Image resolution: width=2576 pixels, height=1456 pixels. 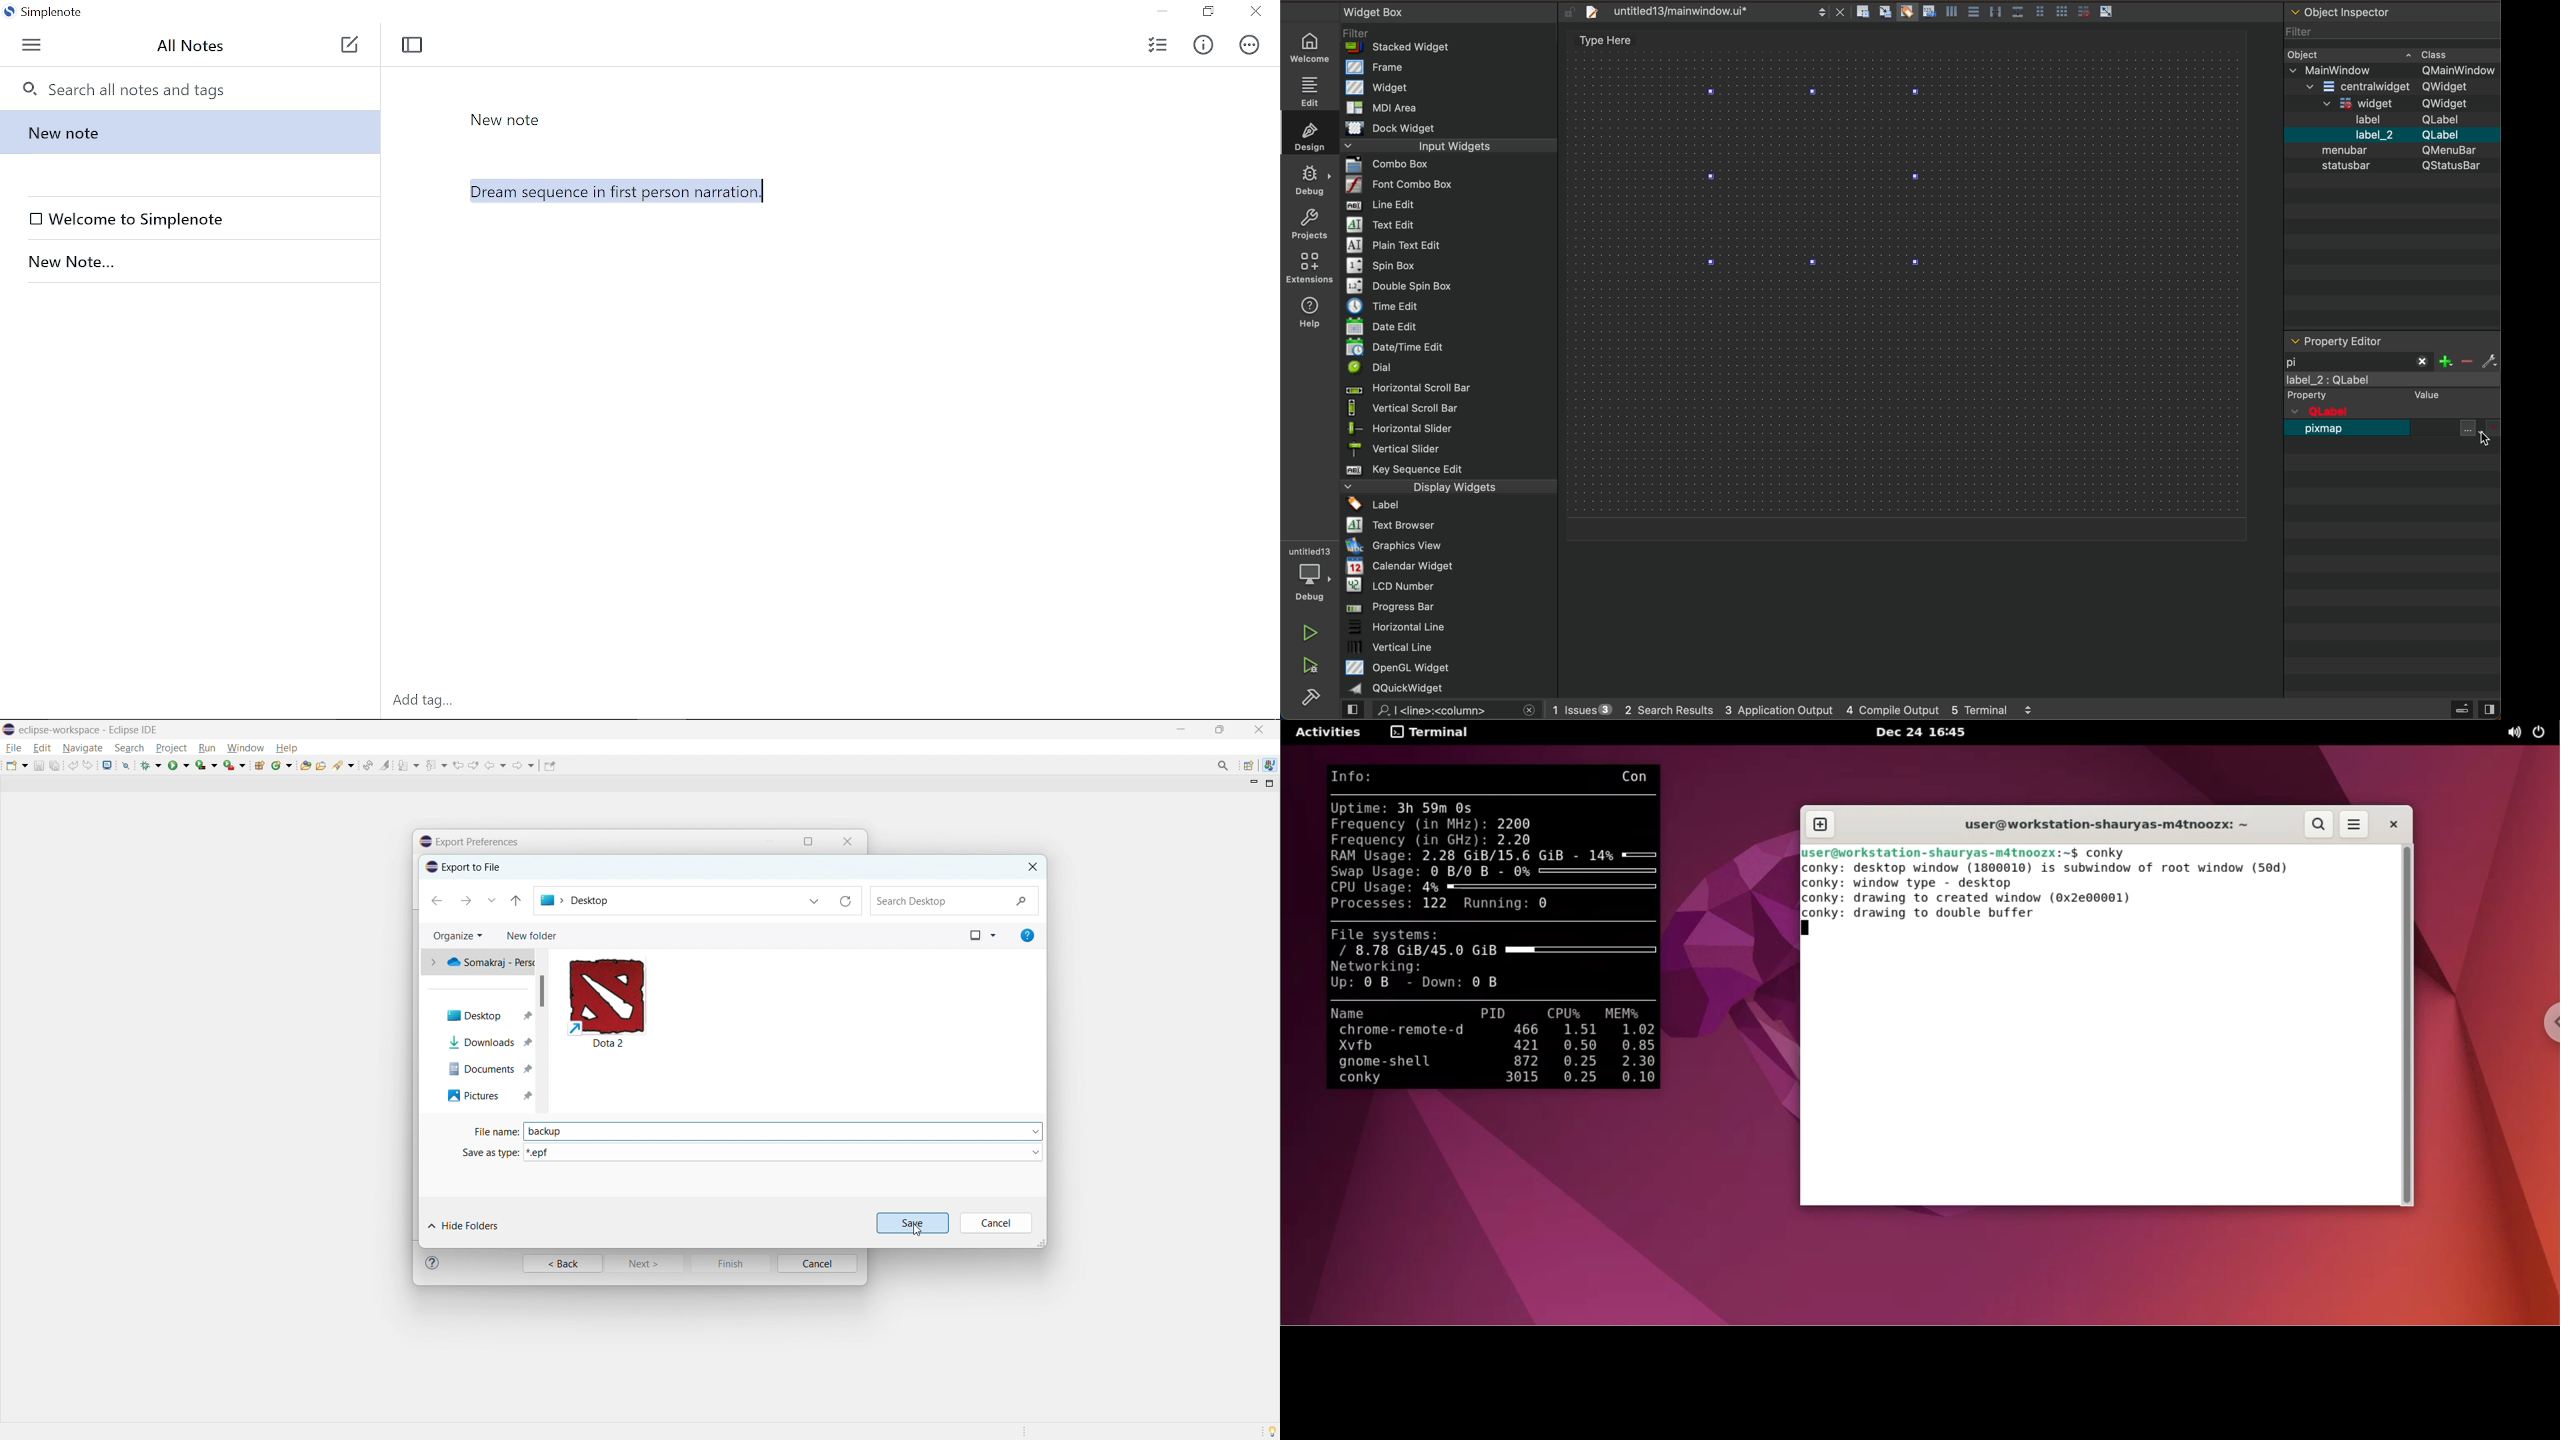 I want to click on New Note, so click(x=506, y=120).